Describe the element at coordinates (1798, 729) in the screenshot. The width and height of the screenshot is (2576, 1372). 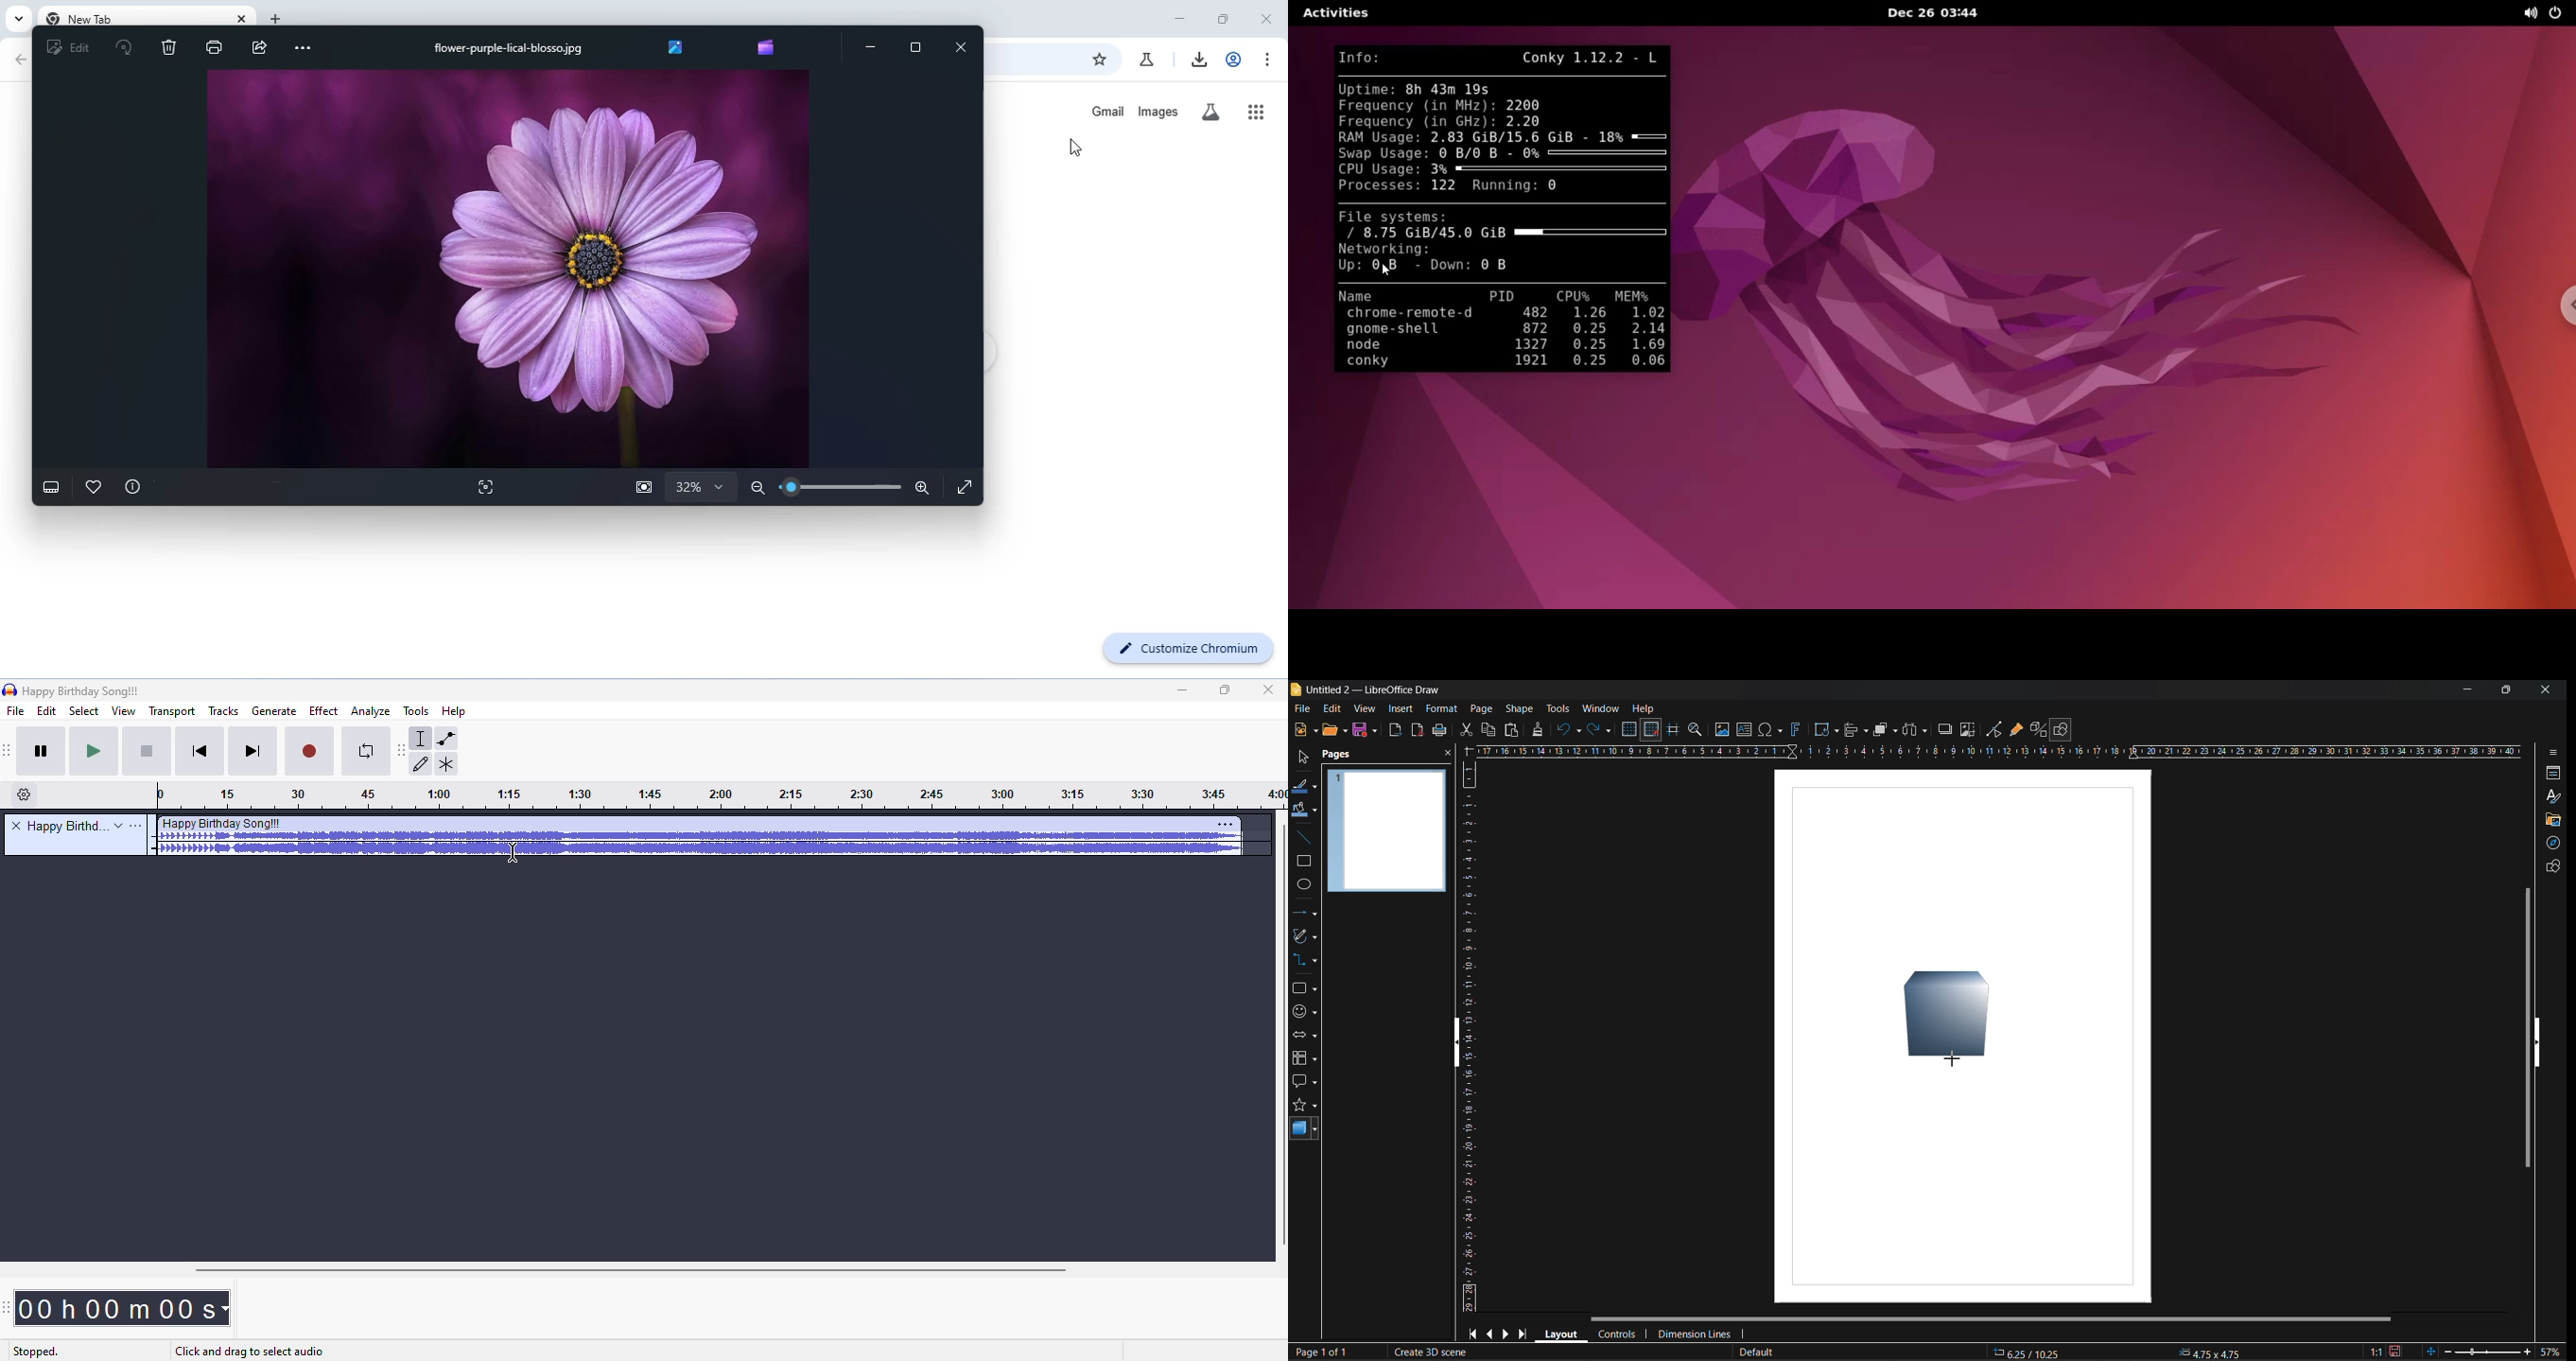
I see `fontwork` at that location.